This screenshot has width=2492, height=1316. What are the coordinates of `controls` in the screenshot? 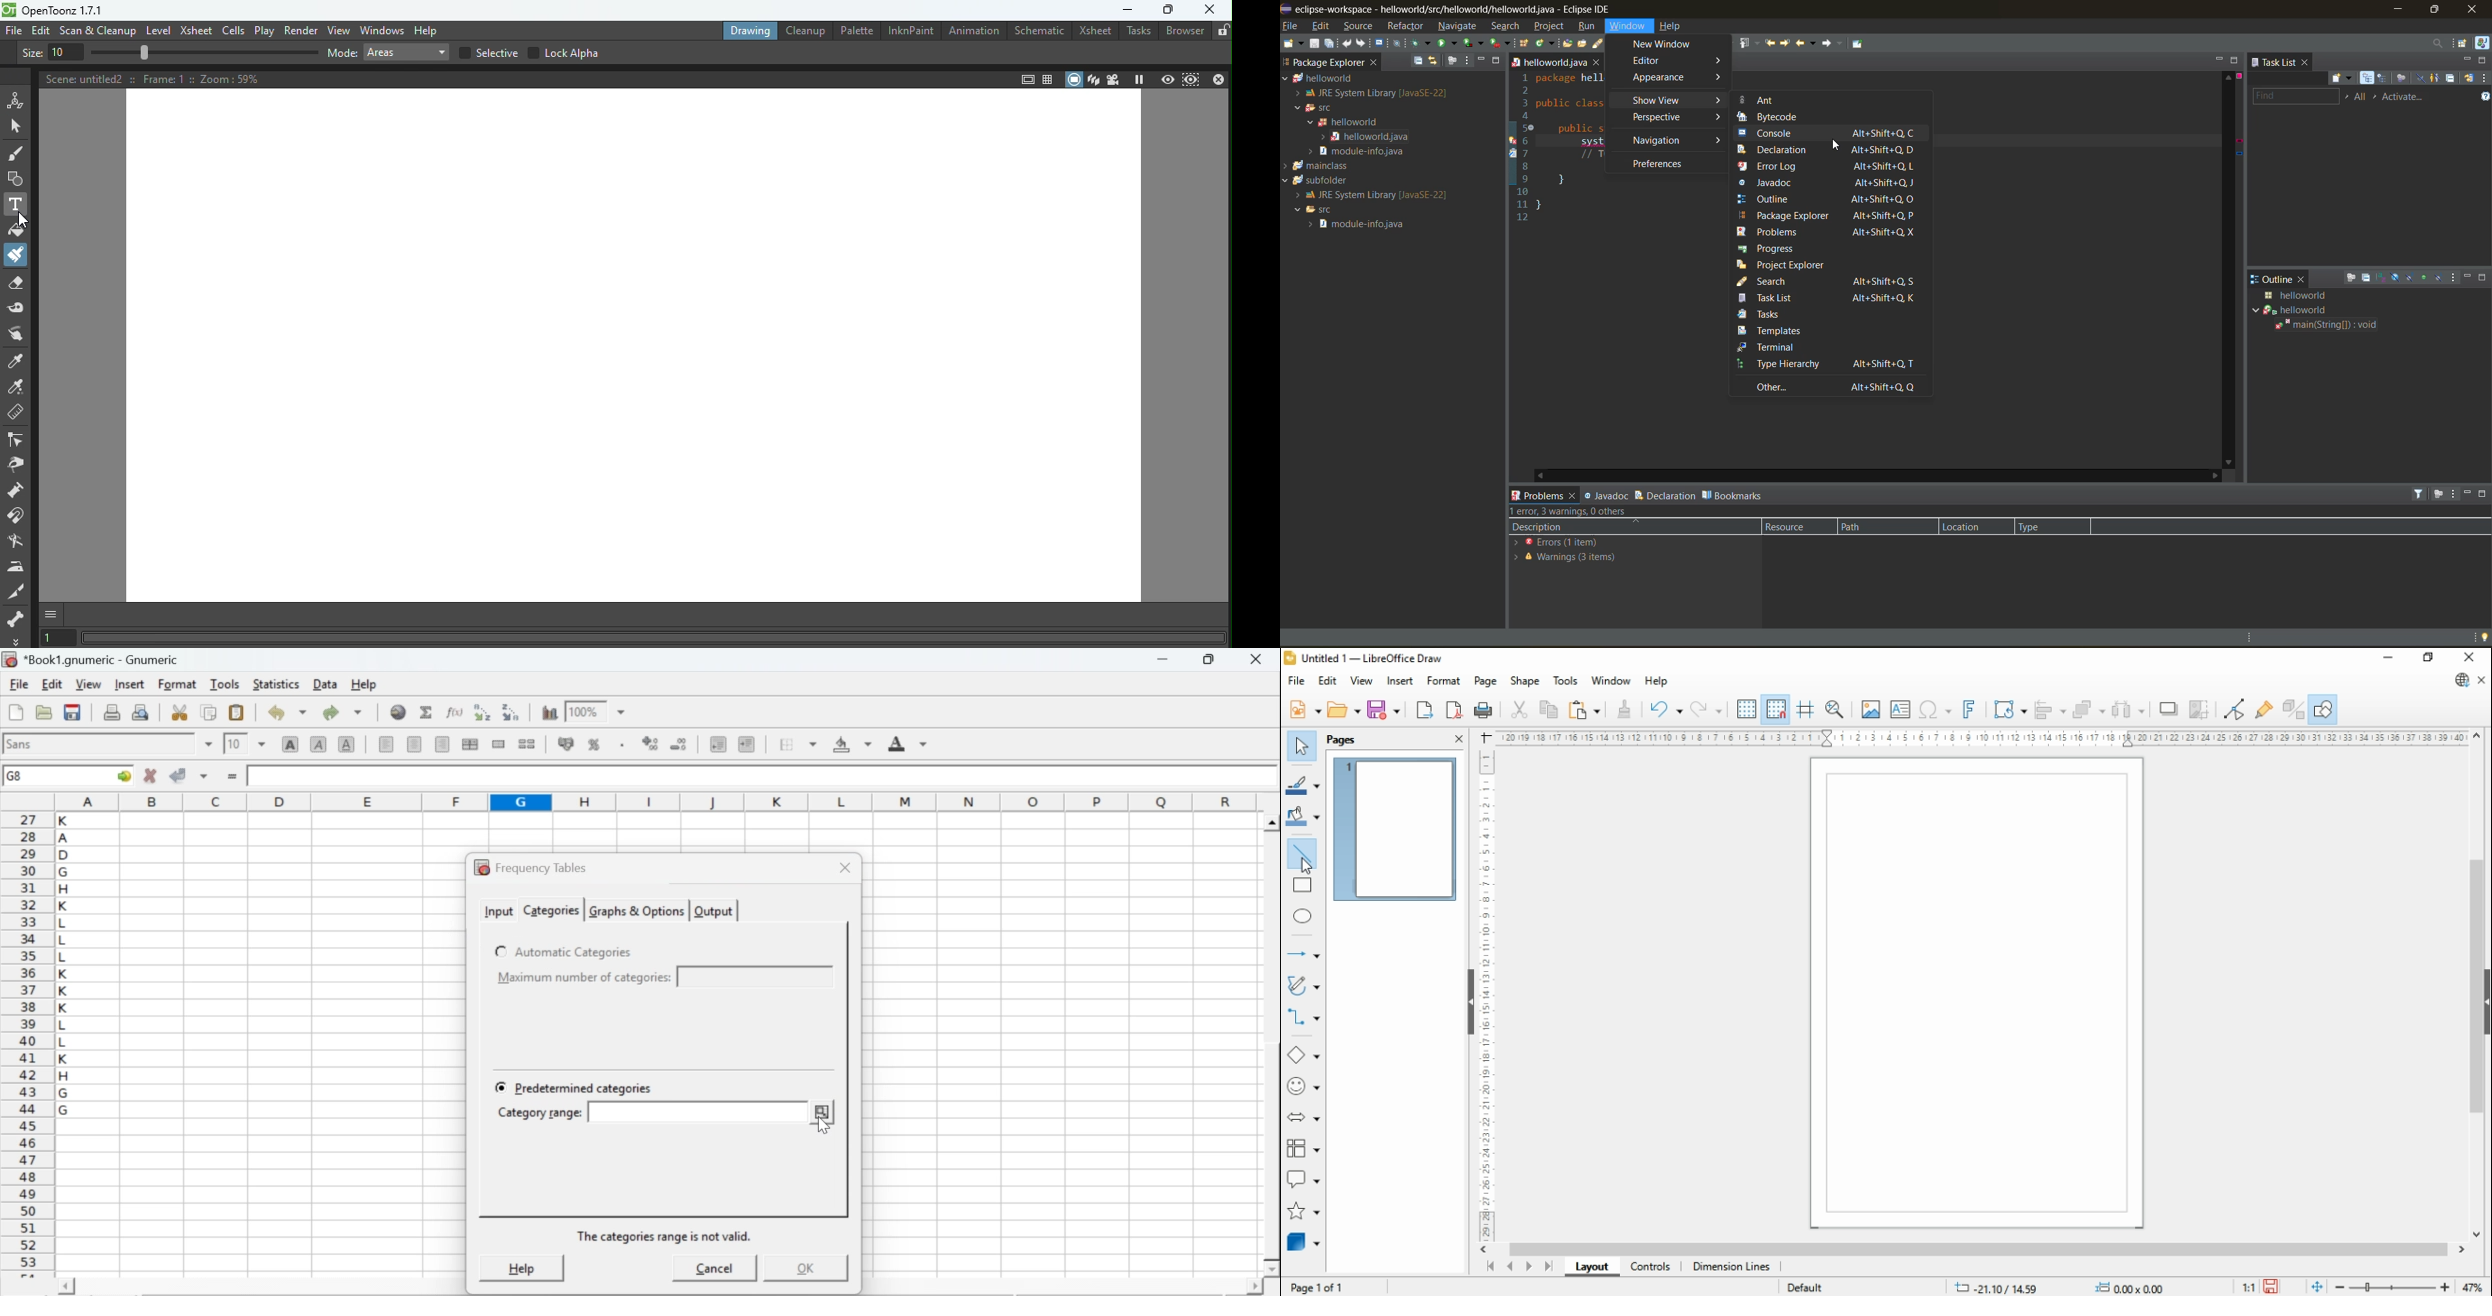 It's located at (1650, 1268).